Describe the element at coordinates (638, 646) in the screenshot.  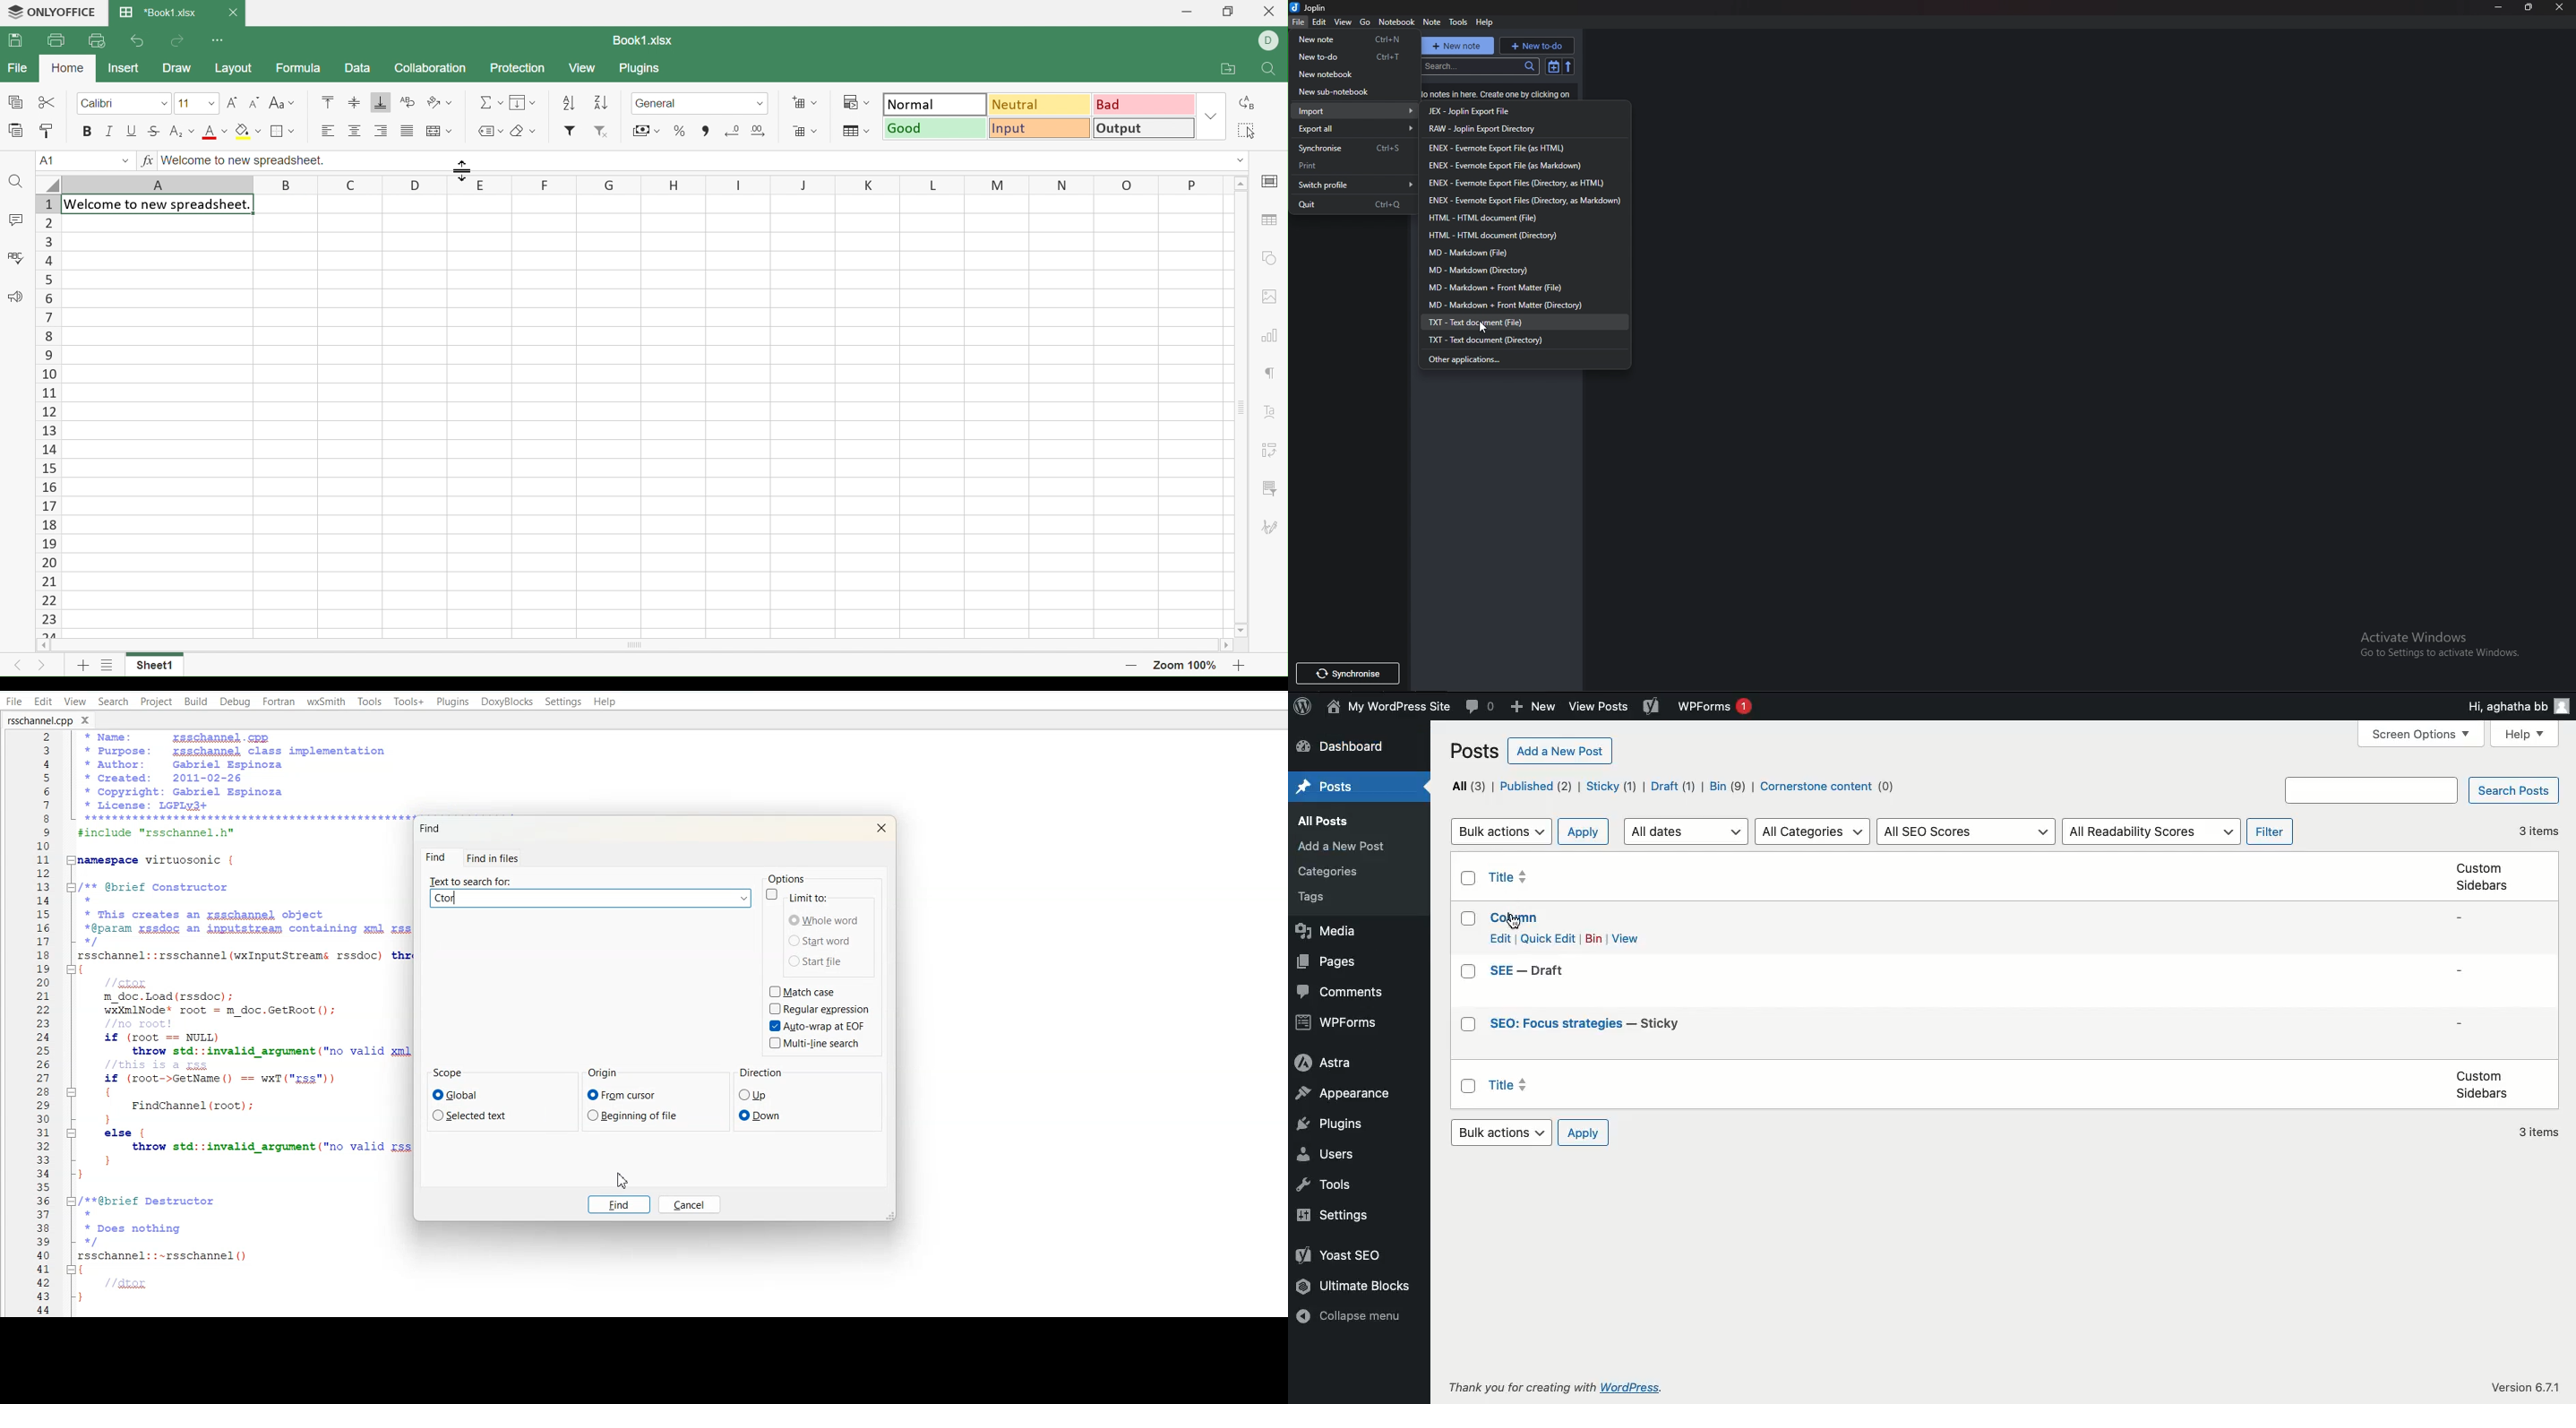
I see `Scroll Bar` at that location.